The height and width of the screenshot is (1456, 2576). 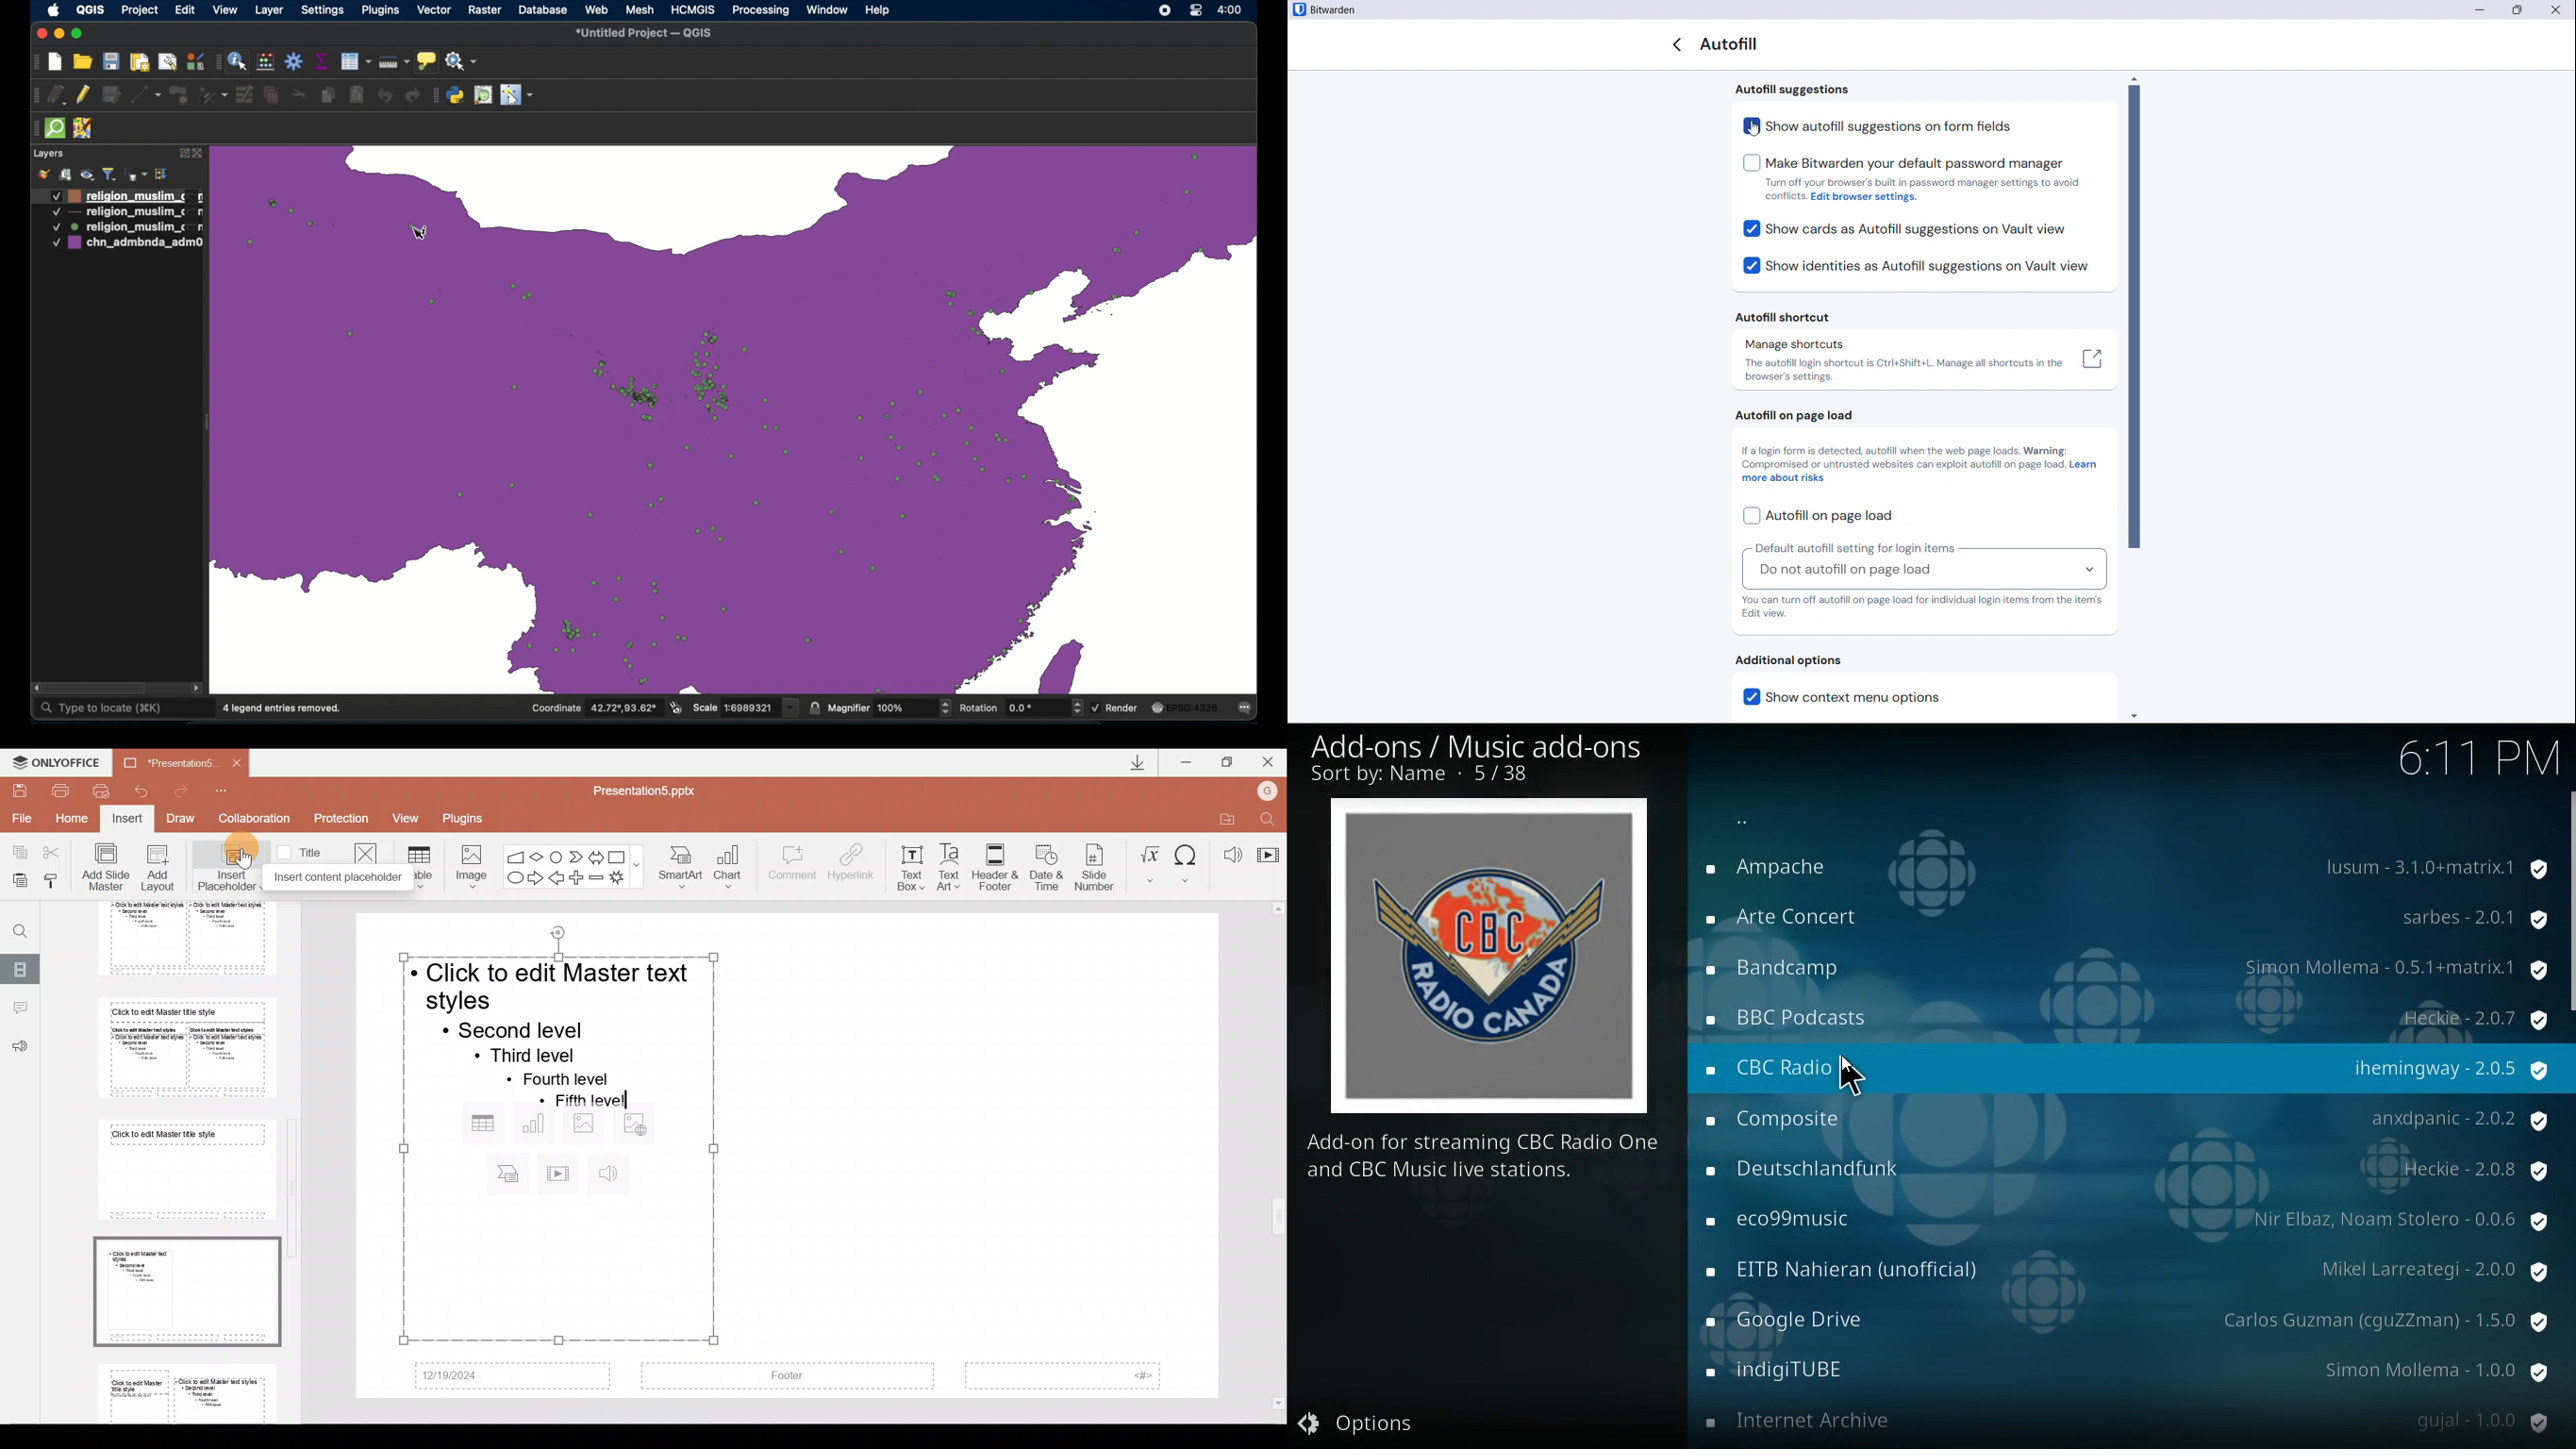 What do you see at coordinates (1227, 851) in the screenshot?
I see `Audio` at bounding box center [1227, 851].